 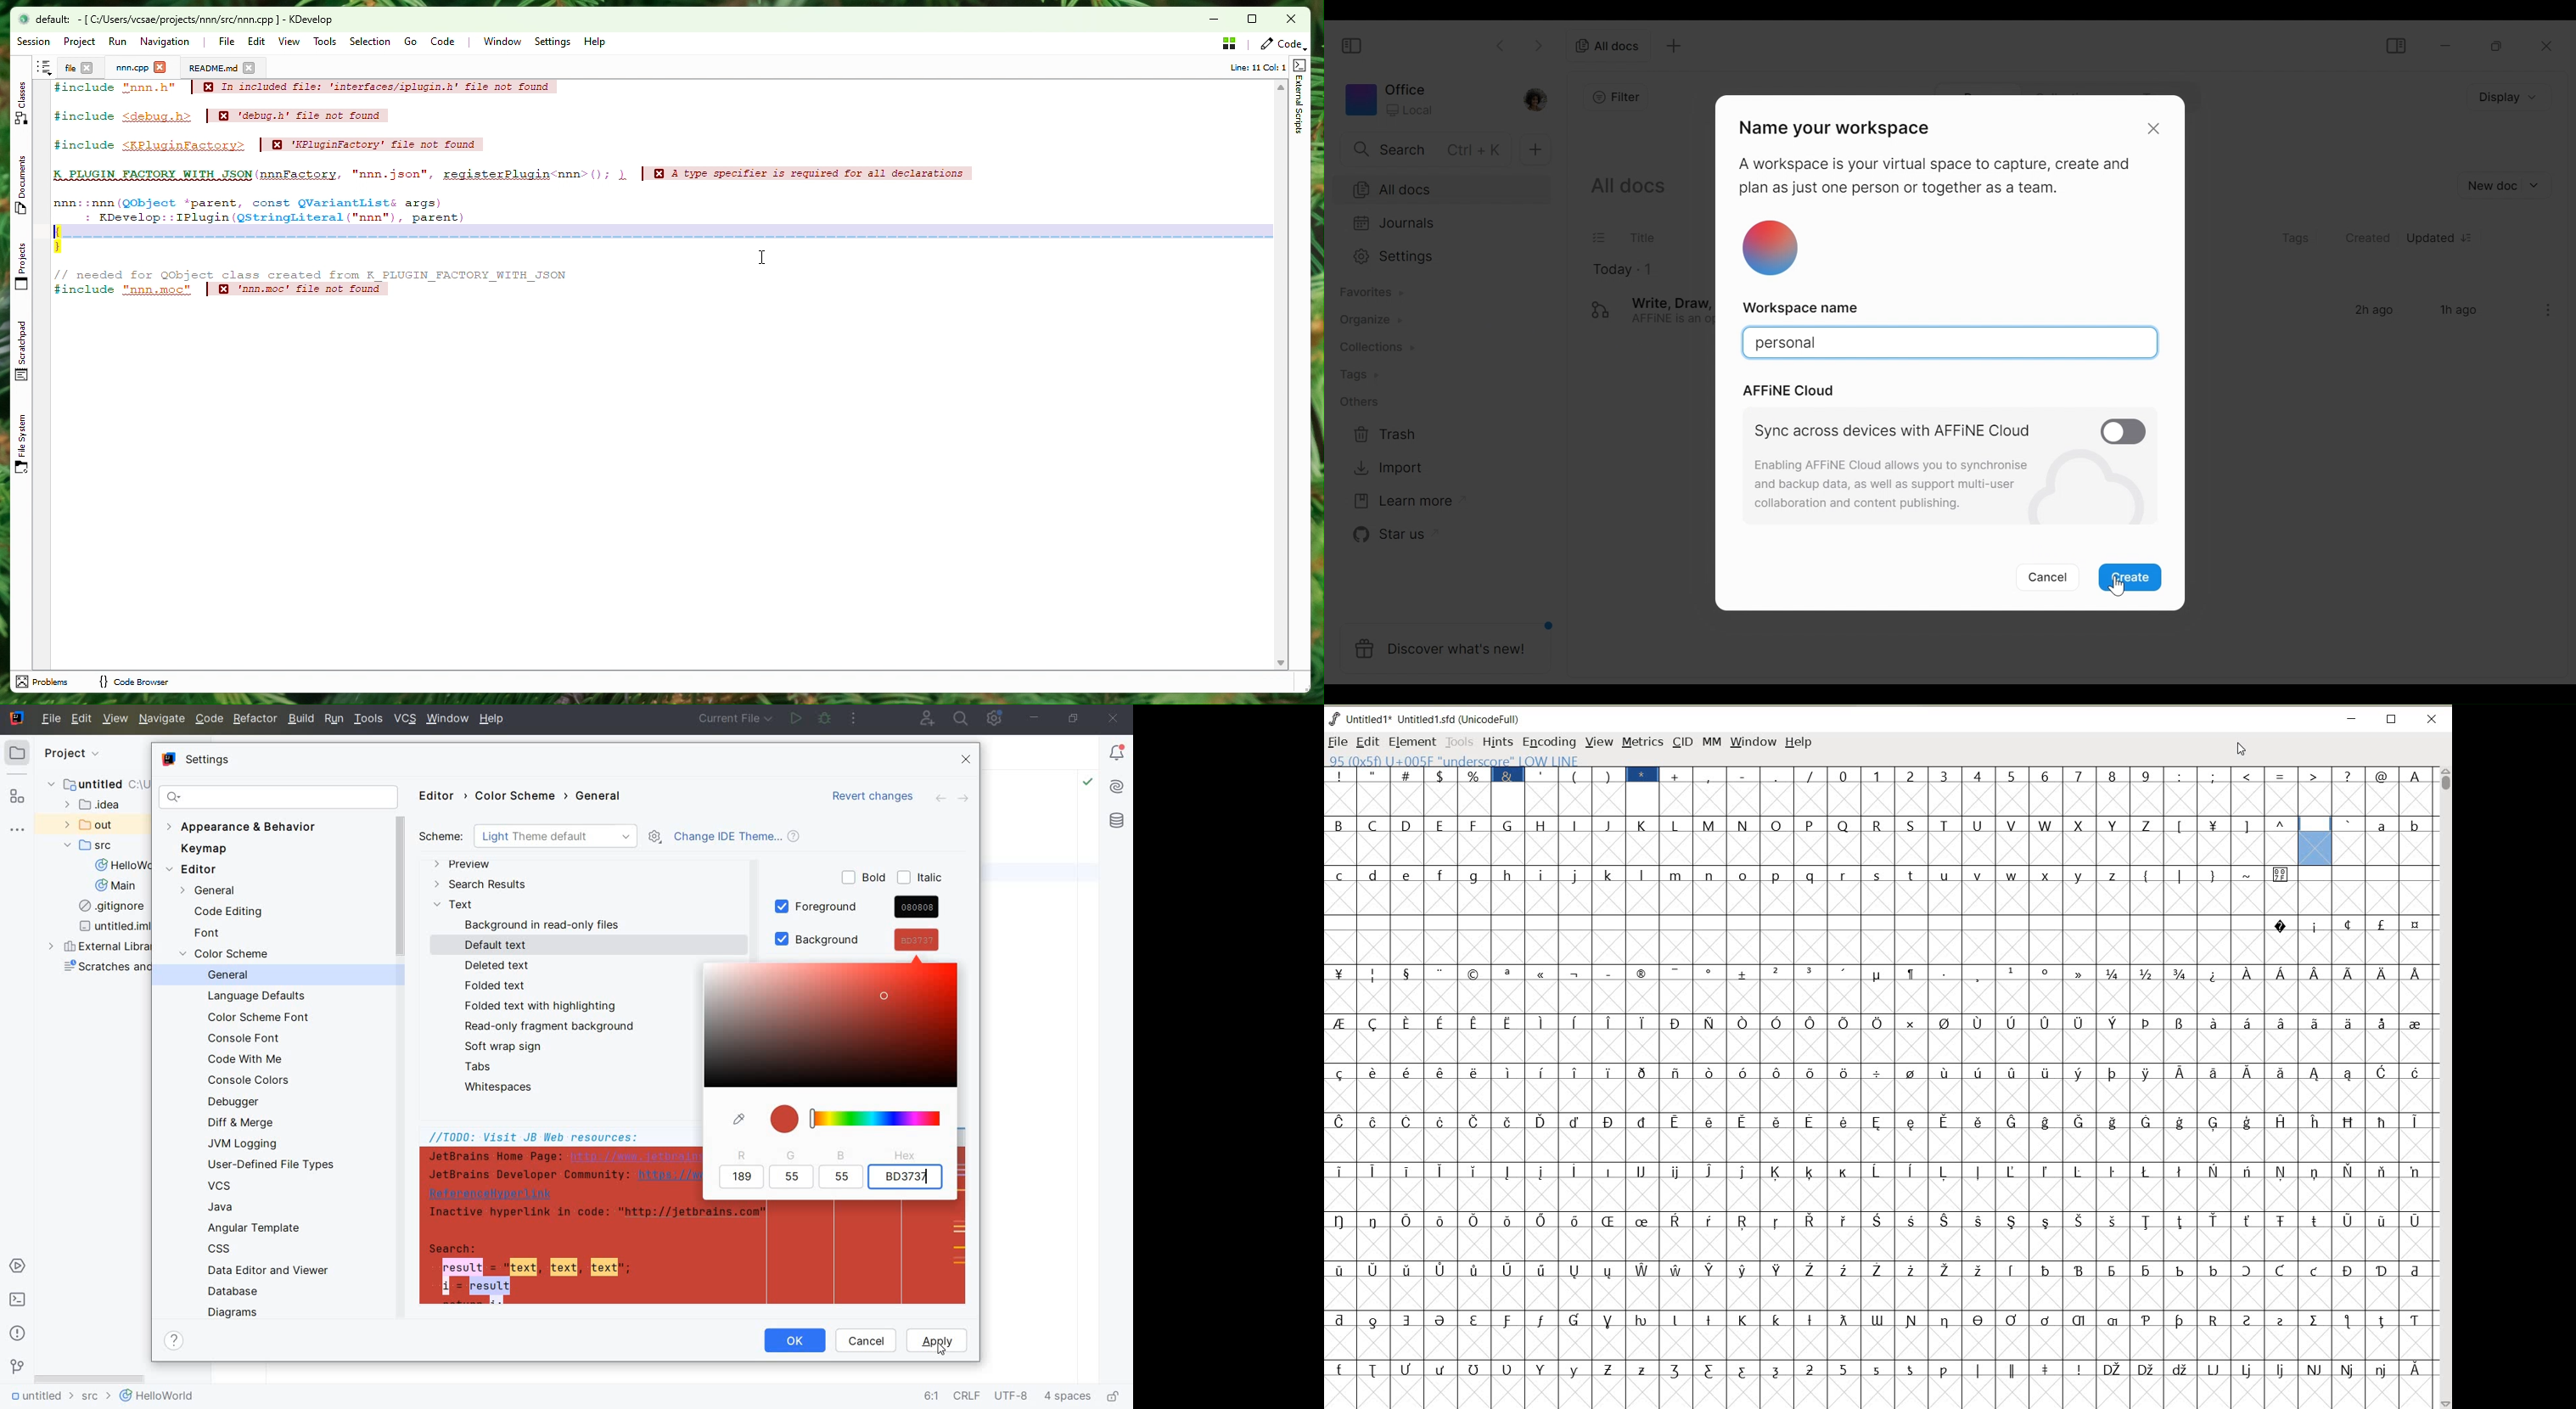 What do you see at coordinates (1389, 534) in the screenshot?
I see `Star us` at bounding box center [1389, 534].